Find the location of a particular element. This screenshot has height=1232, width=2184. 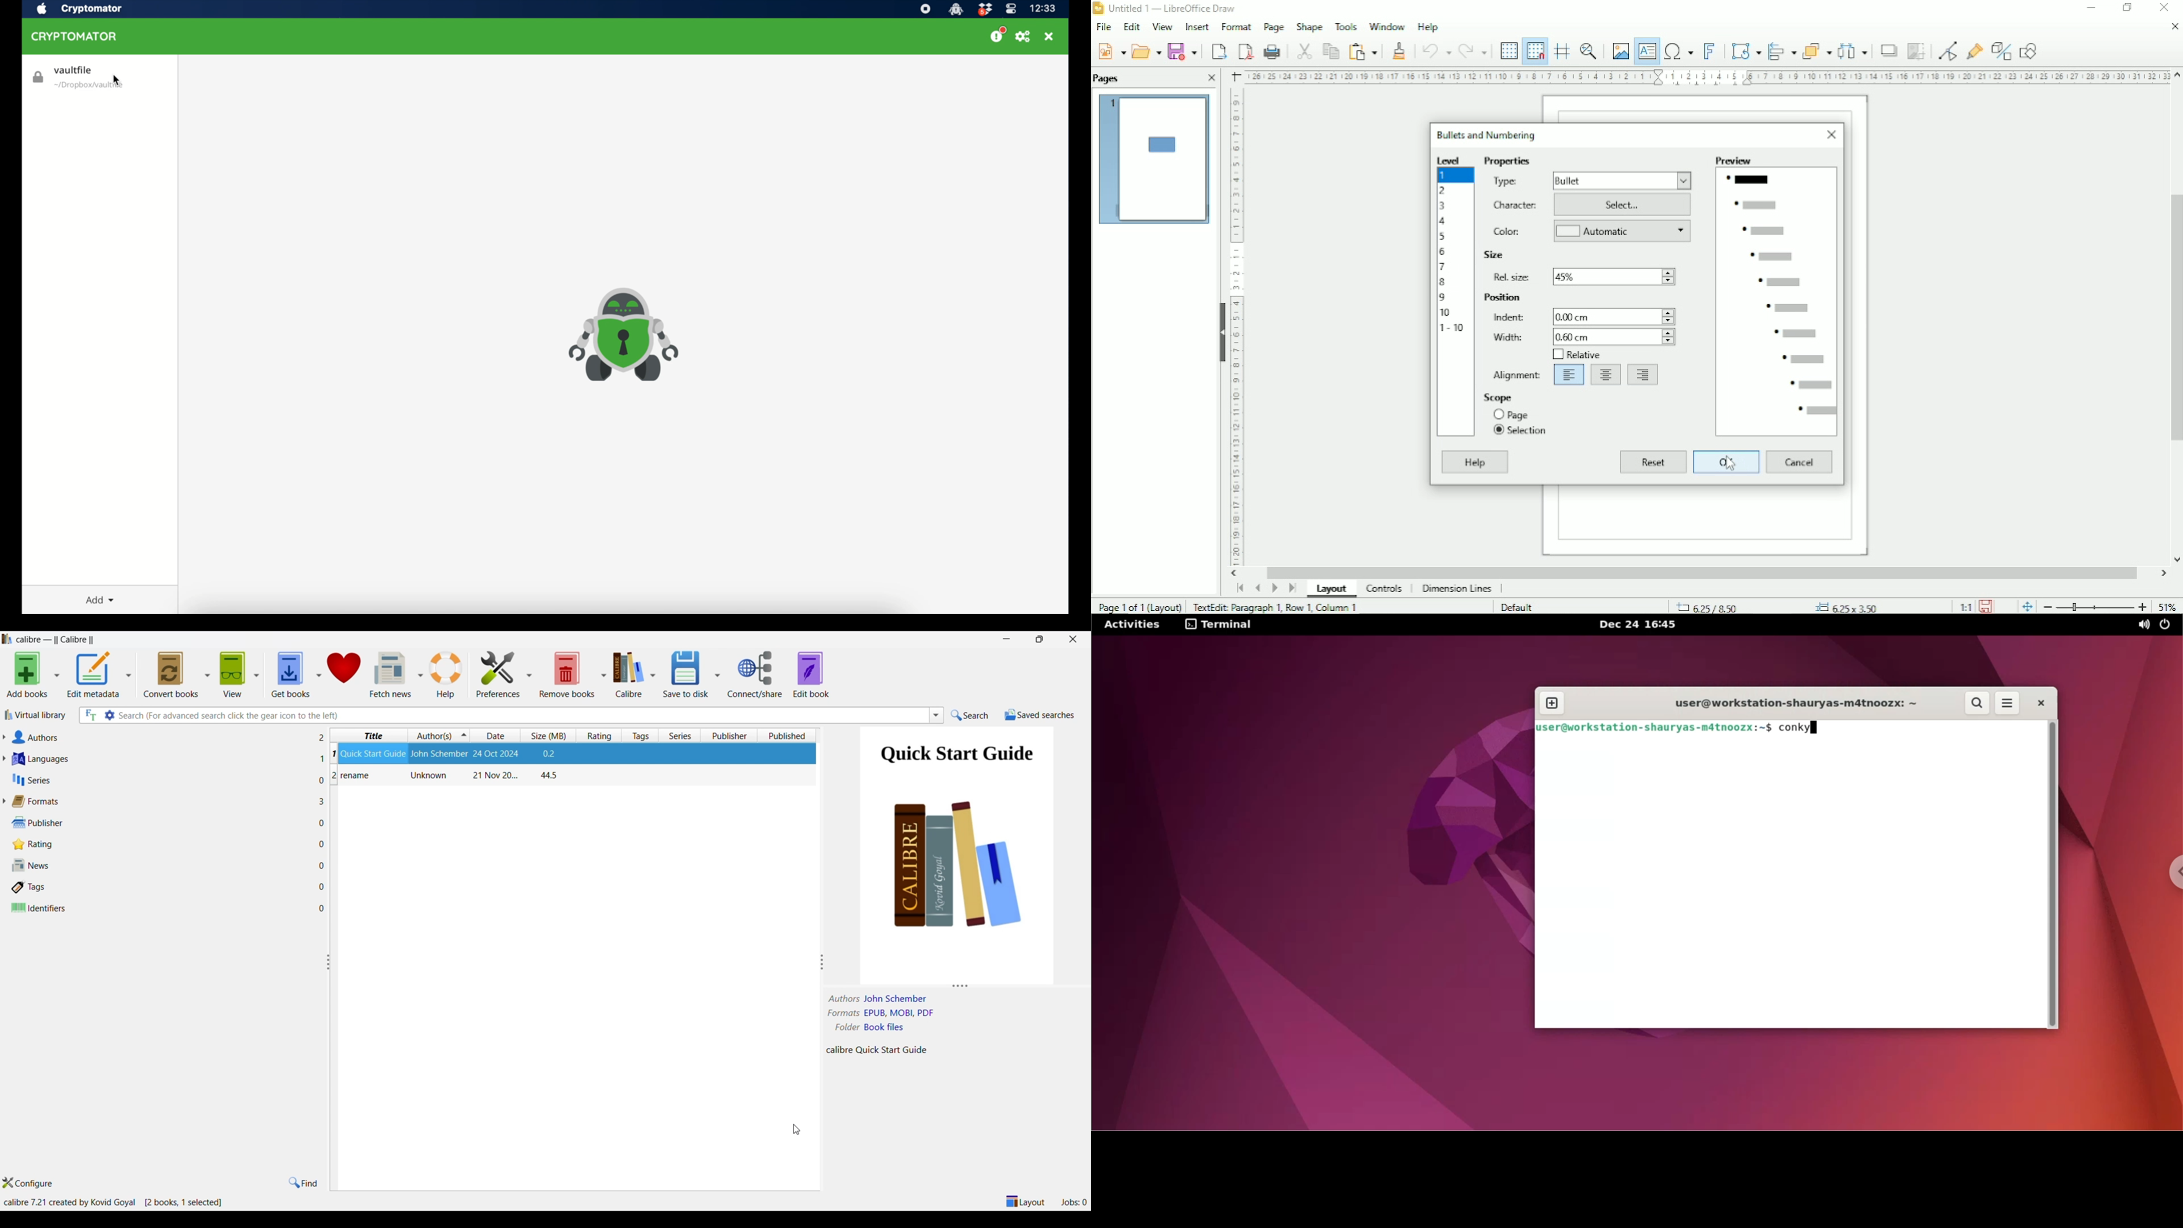

Insert image is located at coordinates (1619, 49).